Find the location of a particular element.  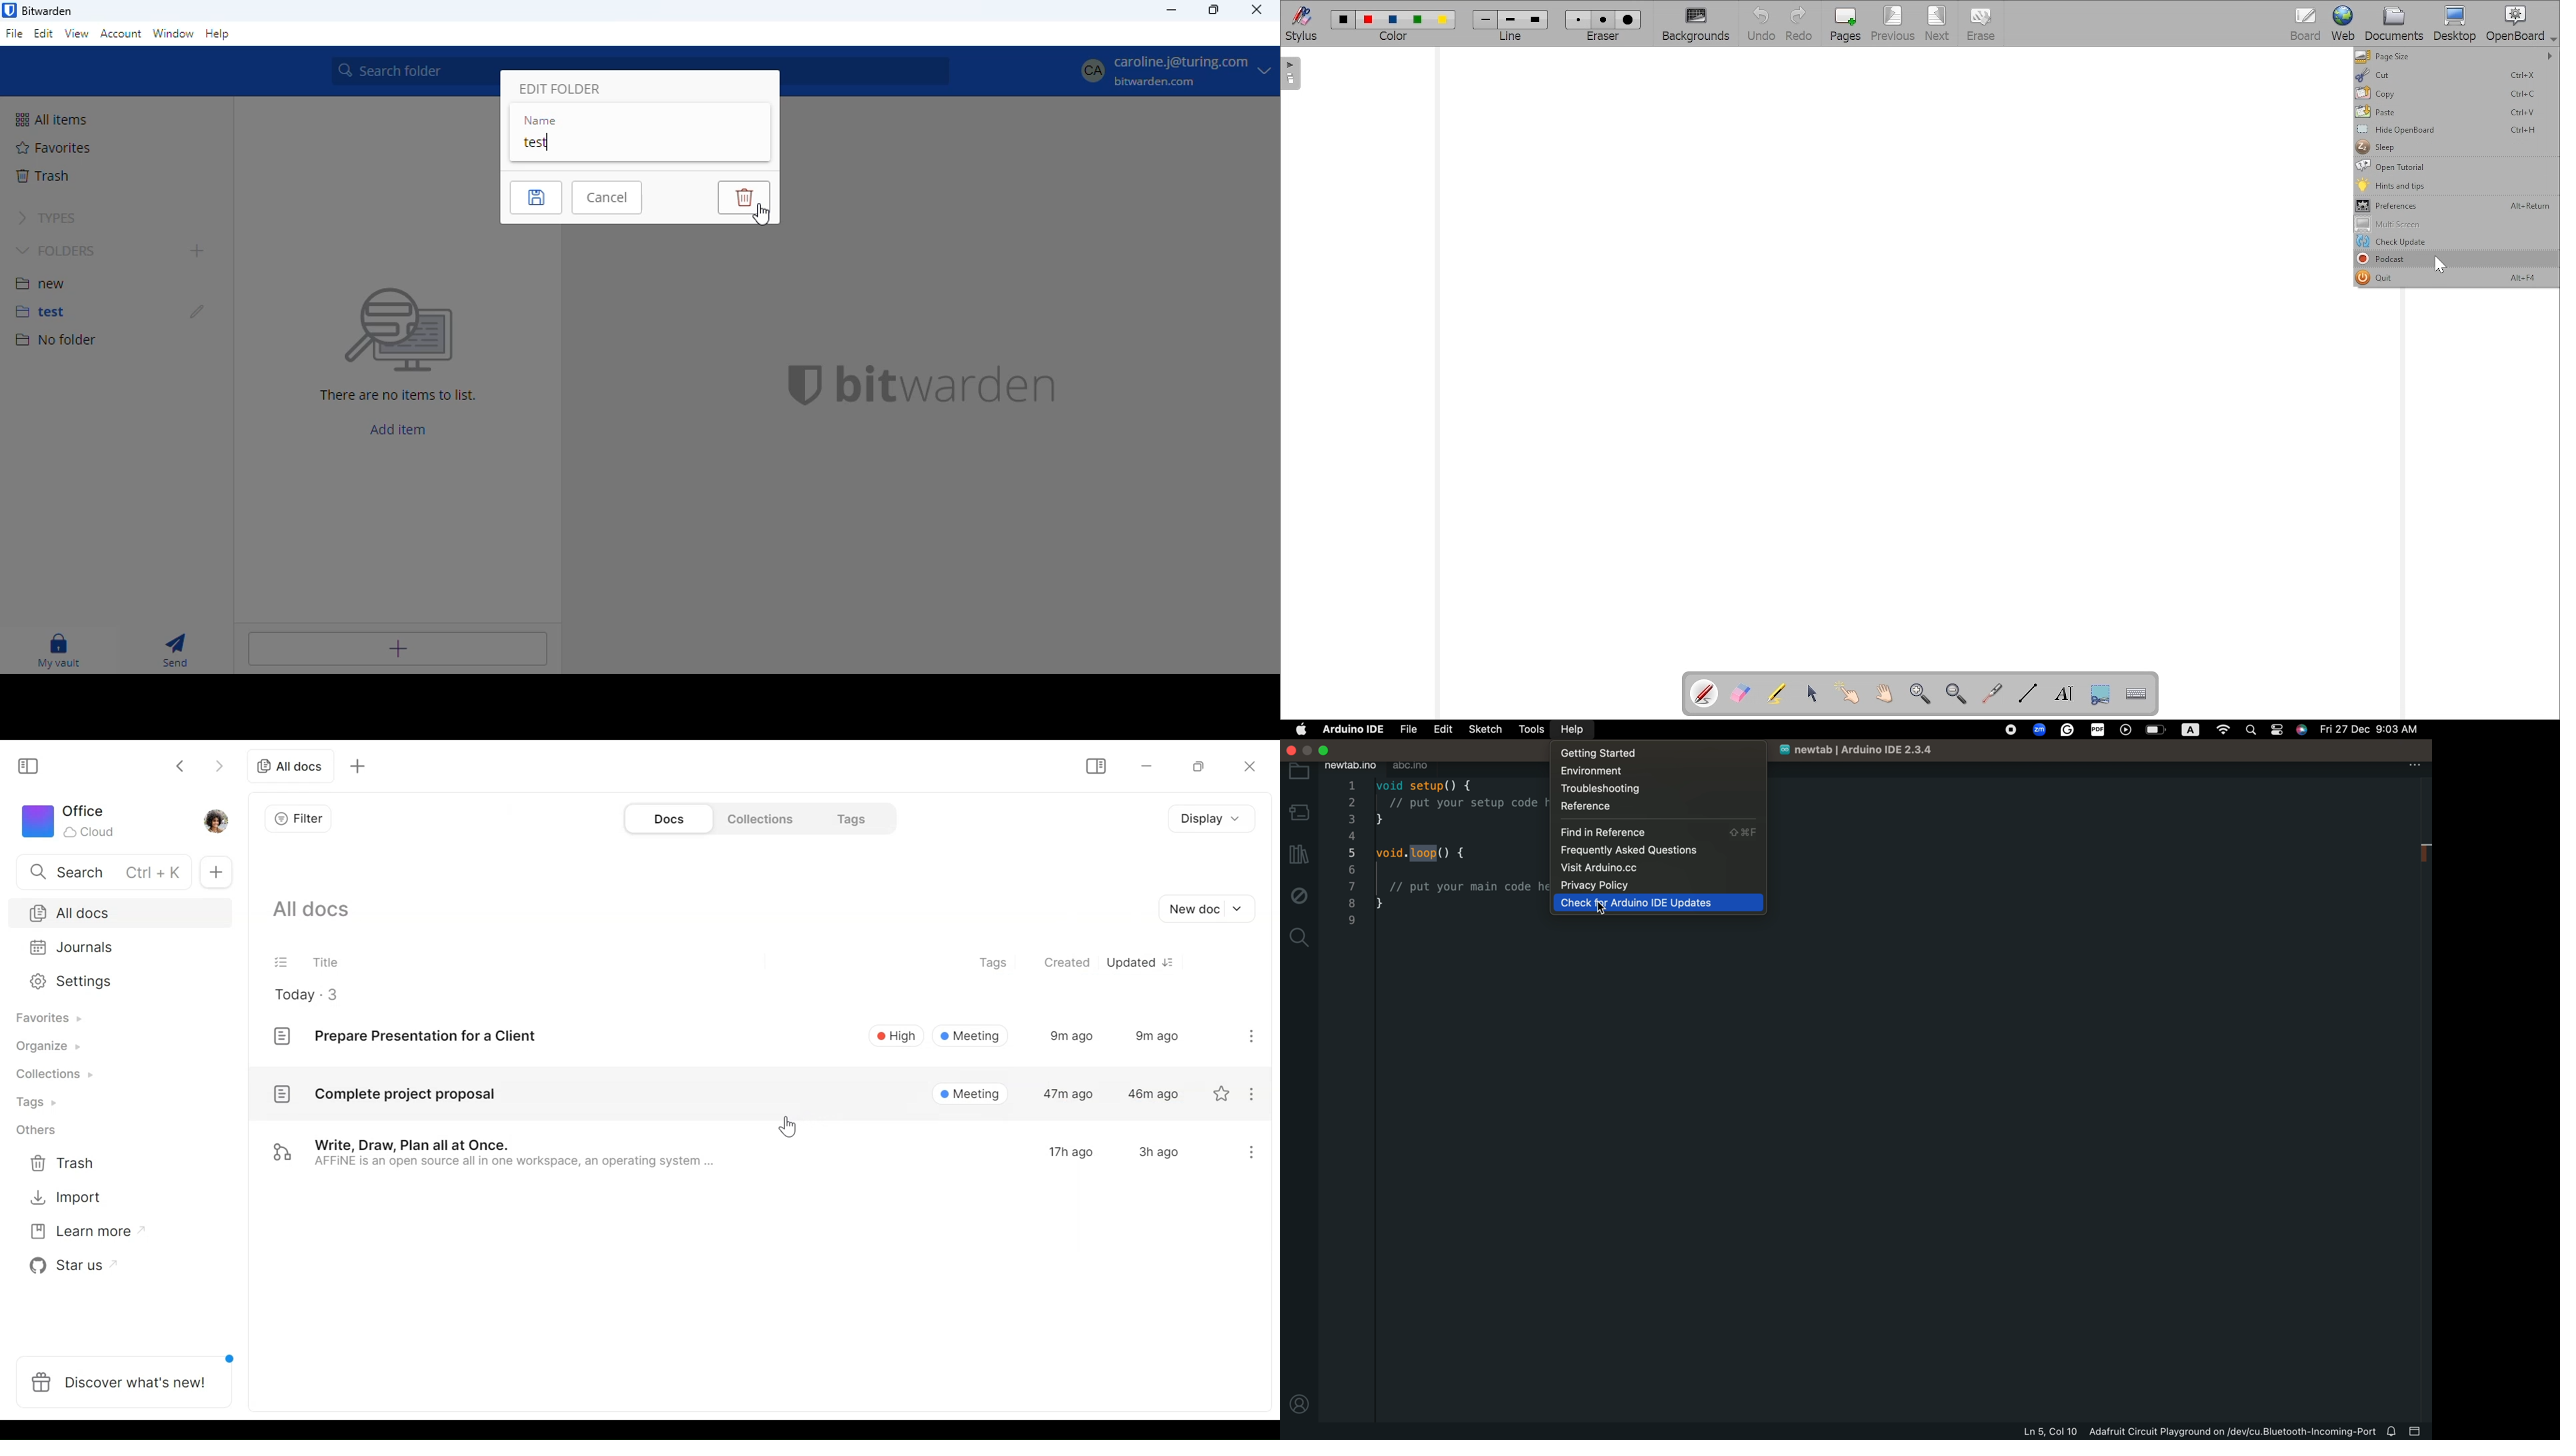

no folder is located at coordinates (56, 341).